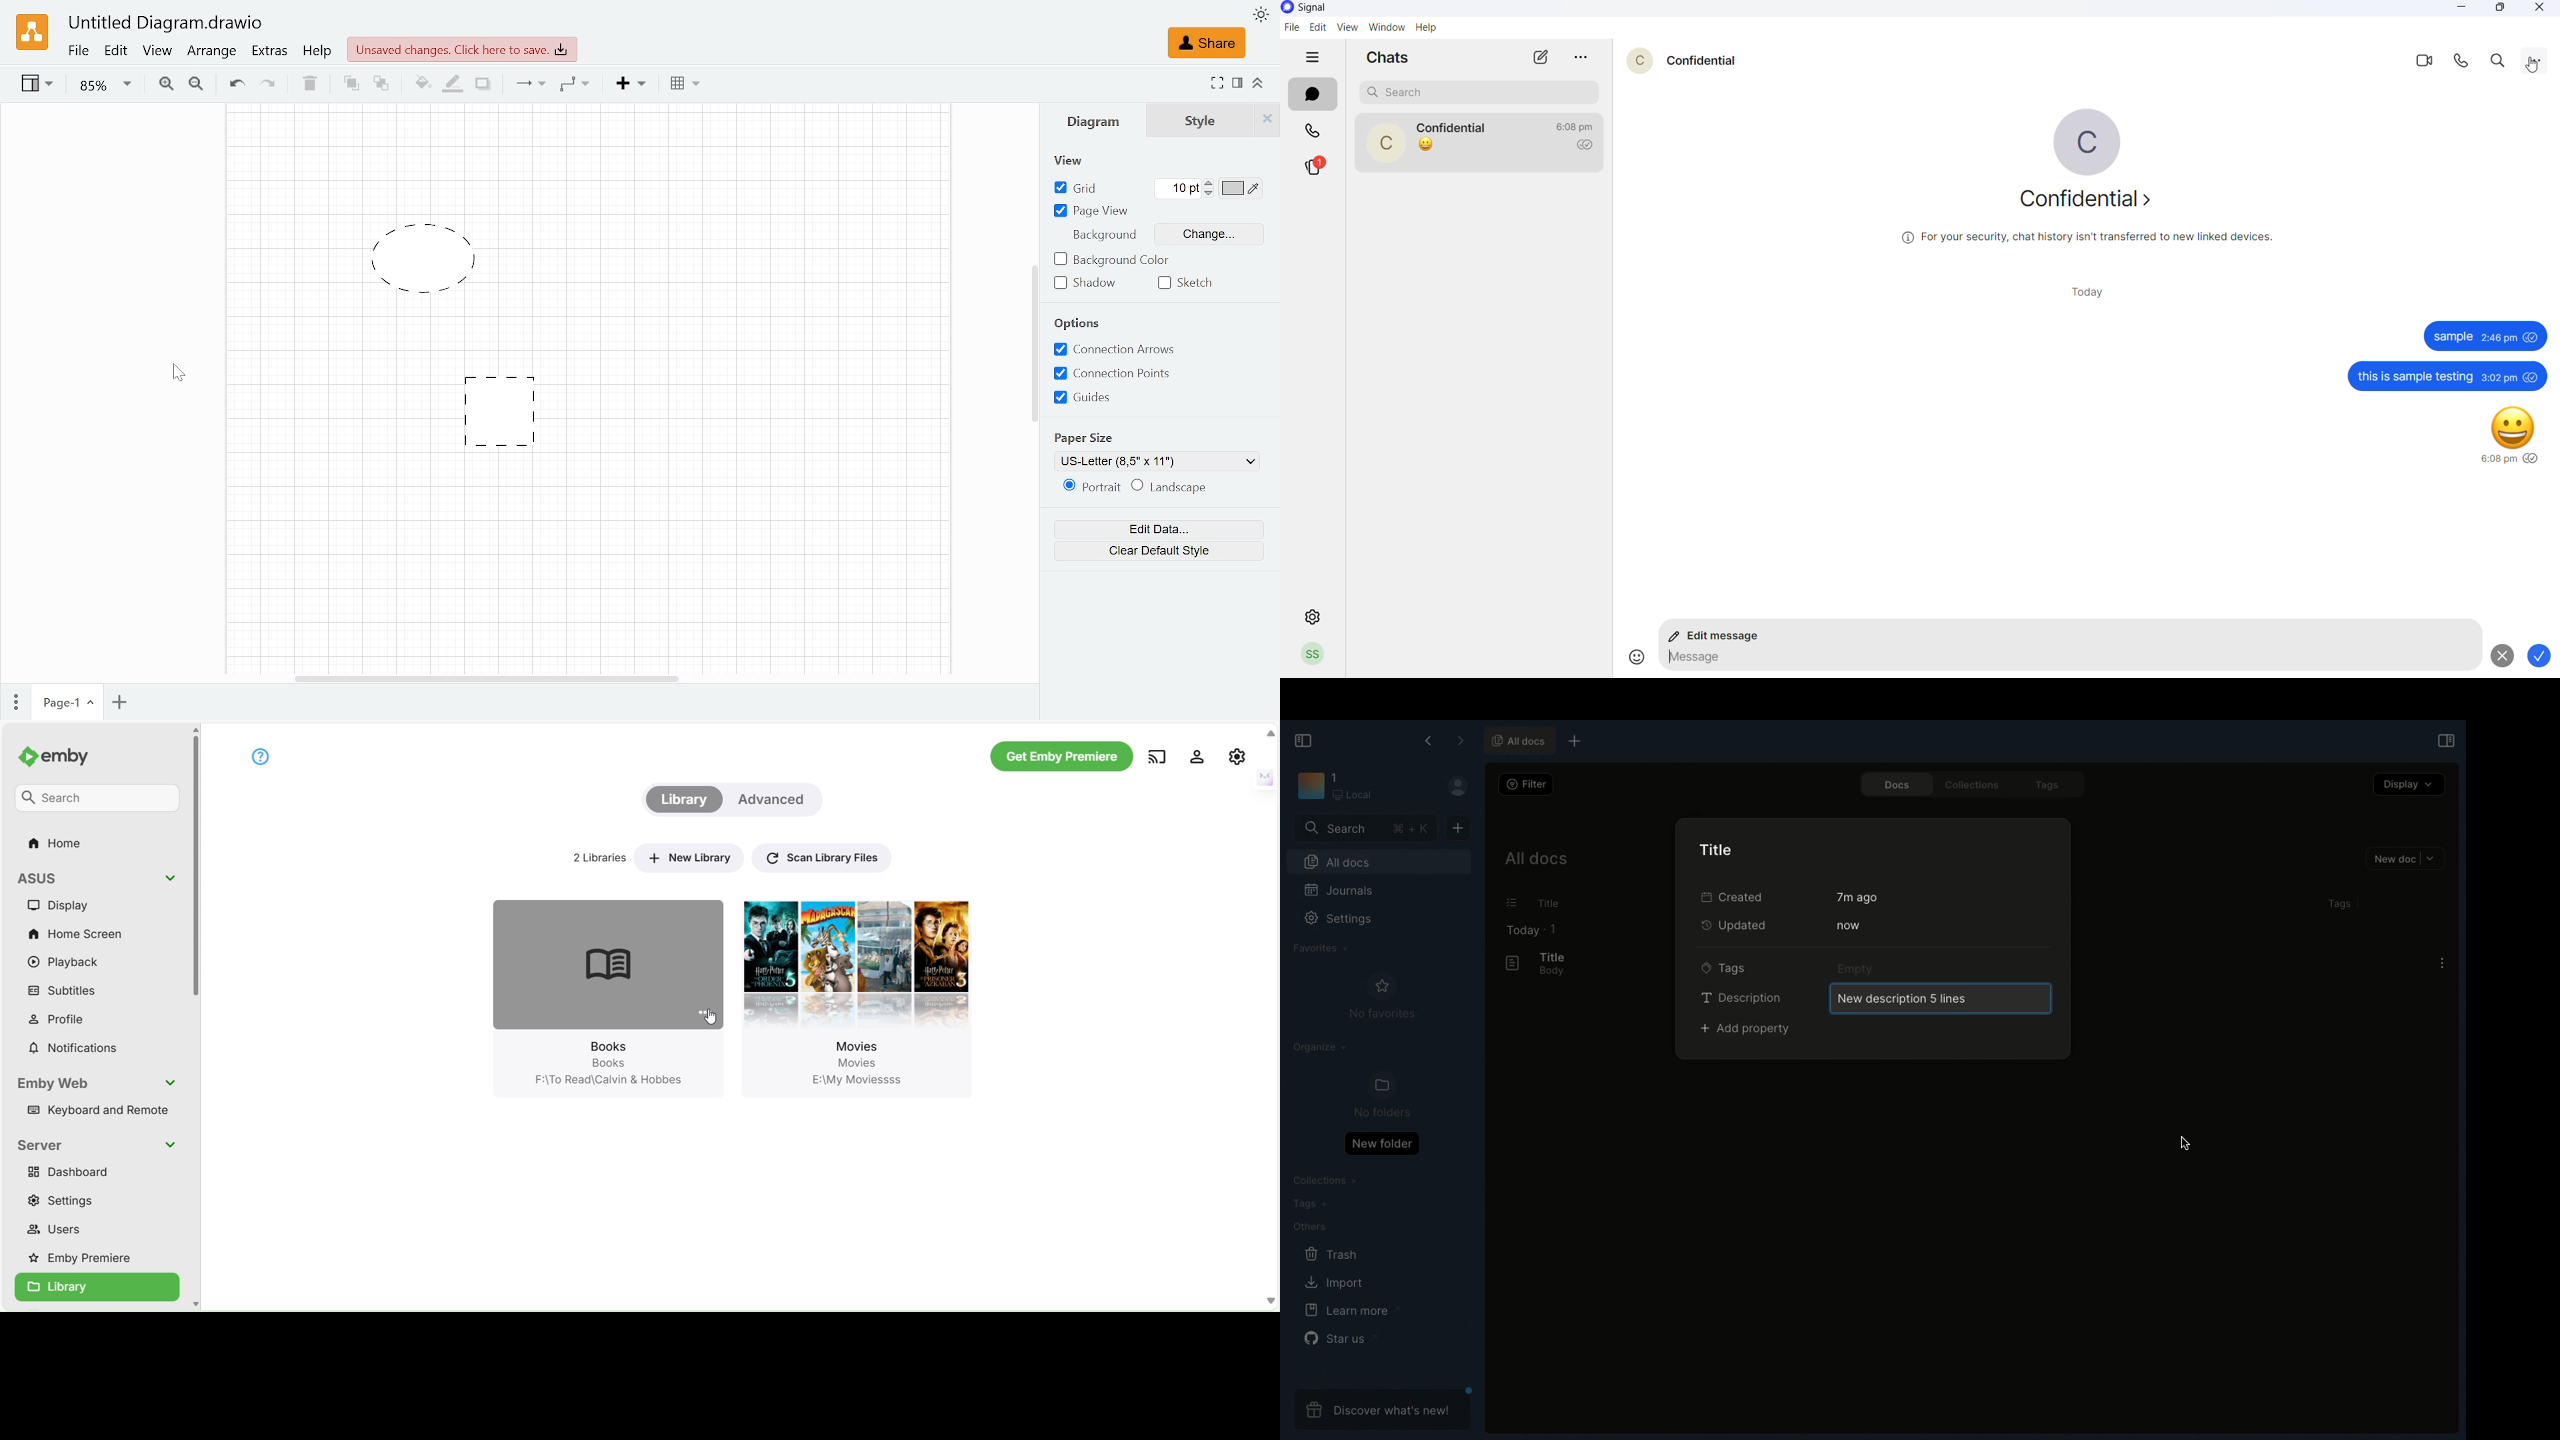 The height and width of the screenshot is (1456, 2576). What do you see at coordinates (178, 373) in the screenshot?
I see `Cursor` at bounding box center [178, 373].